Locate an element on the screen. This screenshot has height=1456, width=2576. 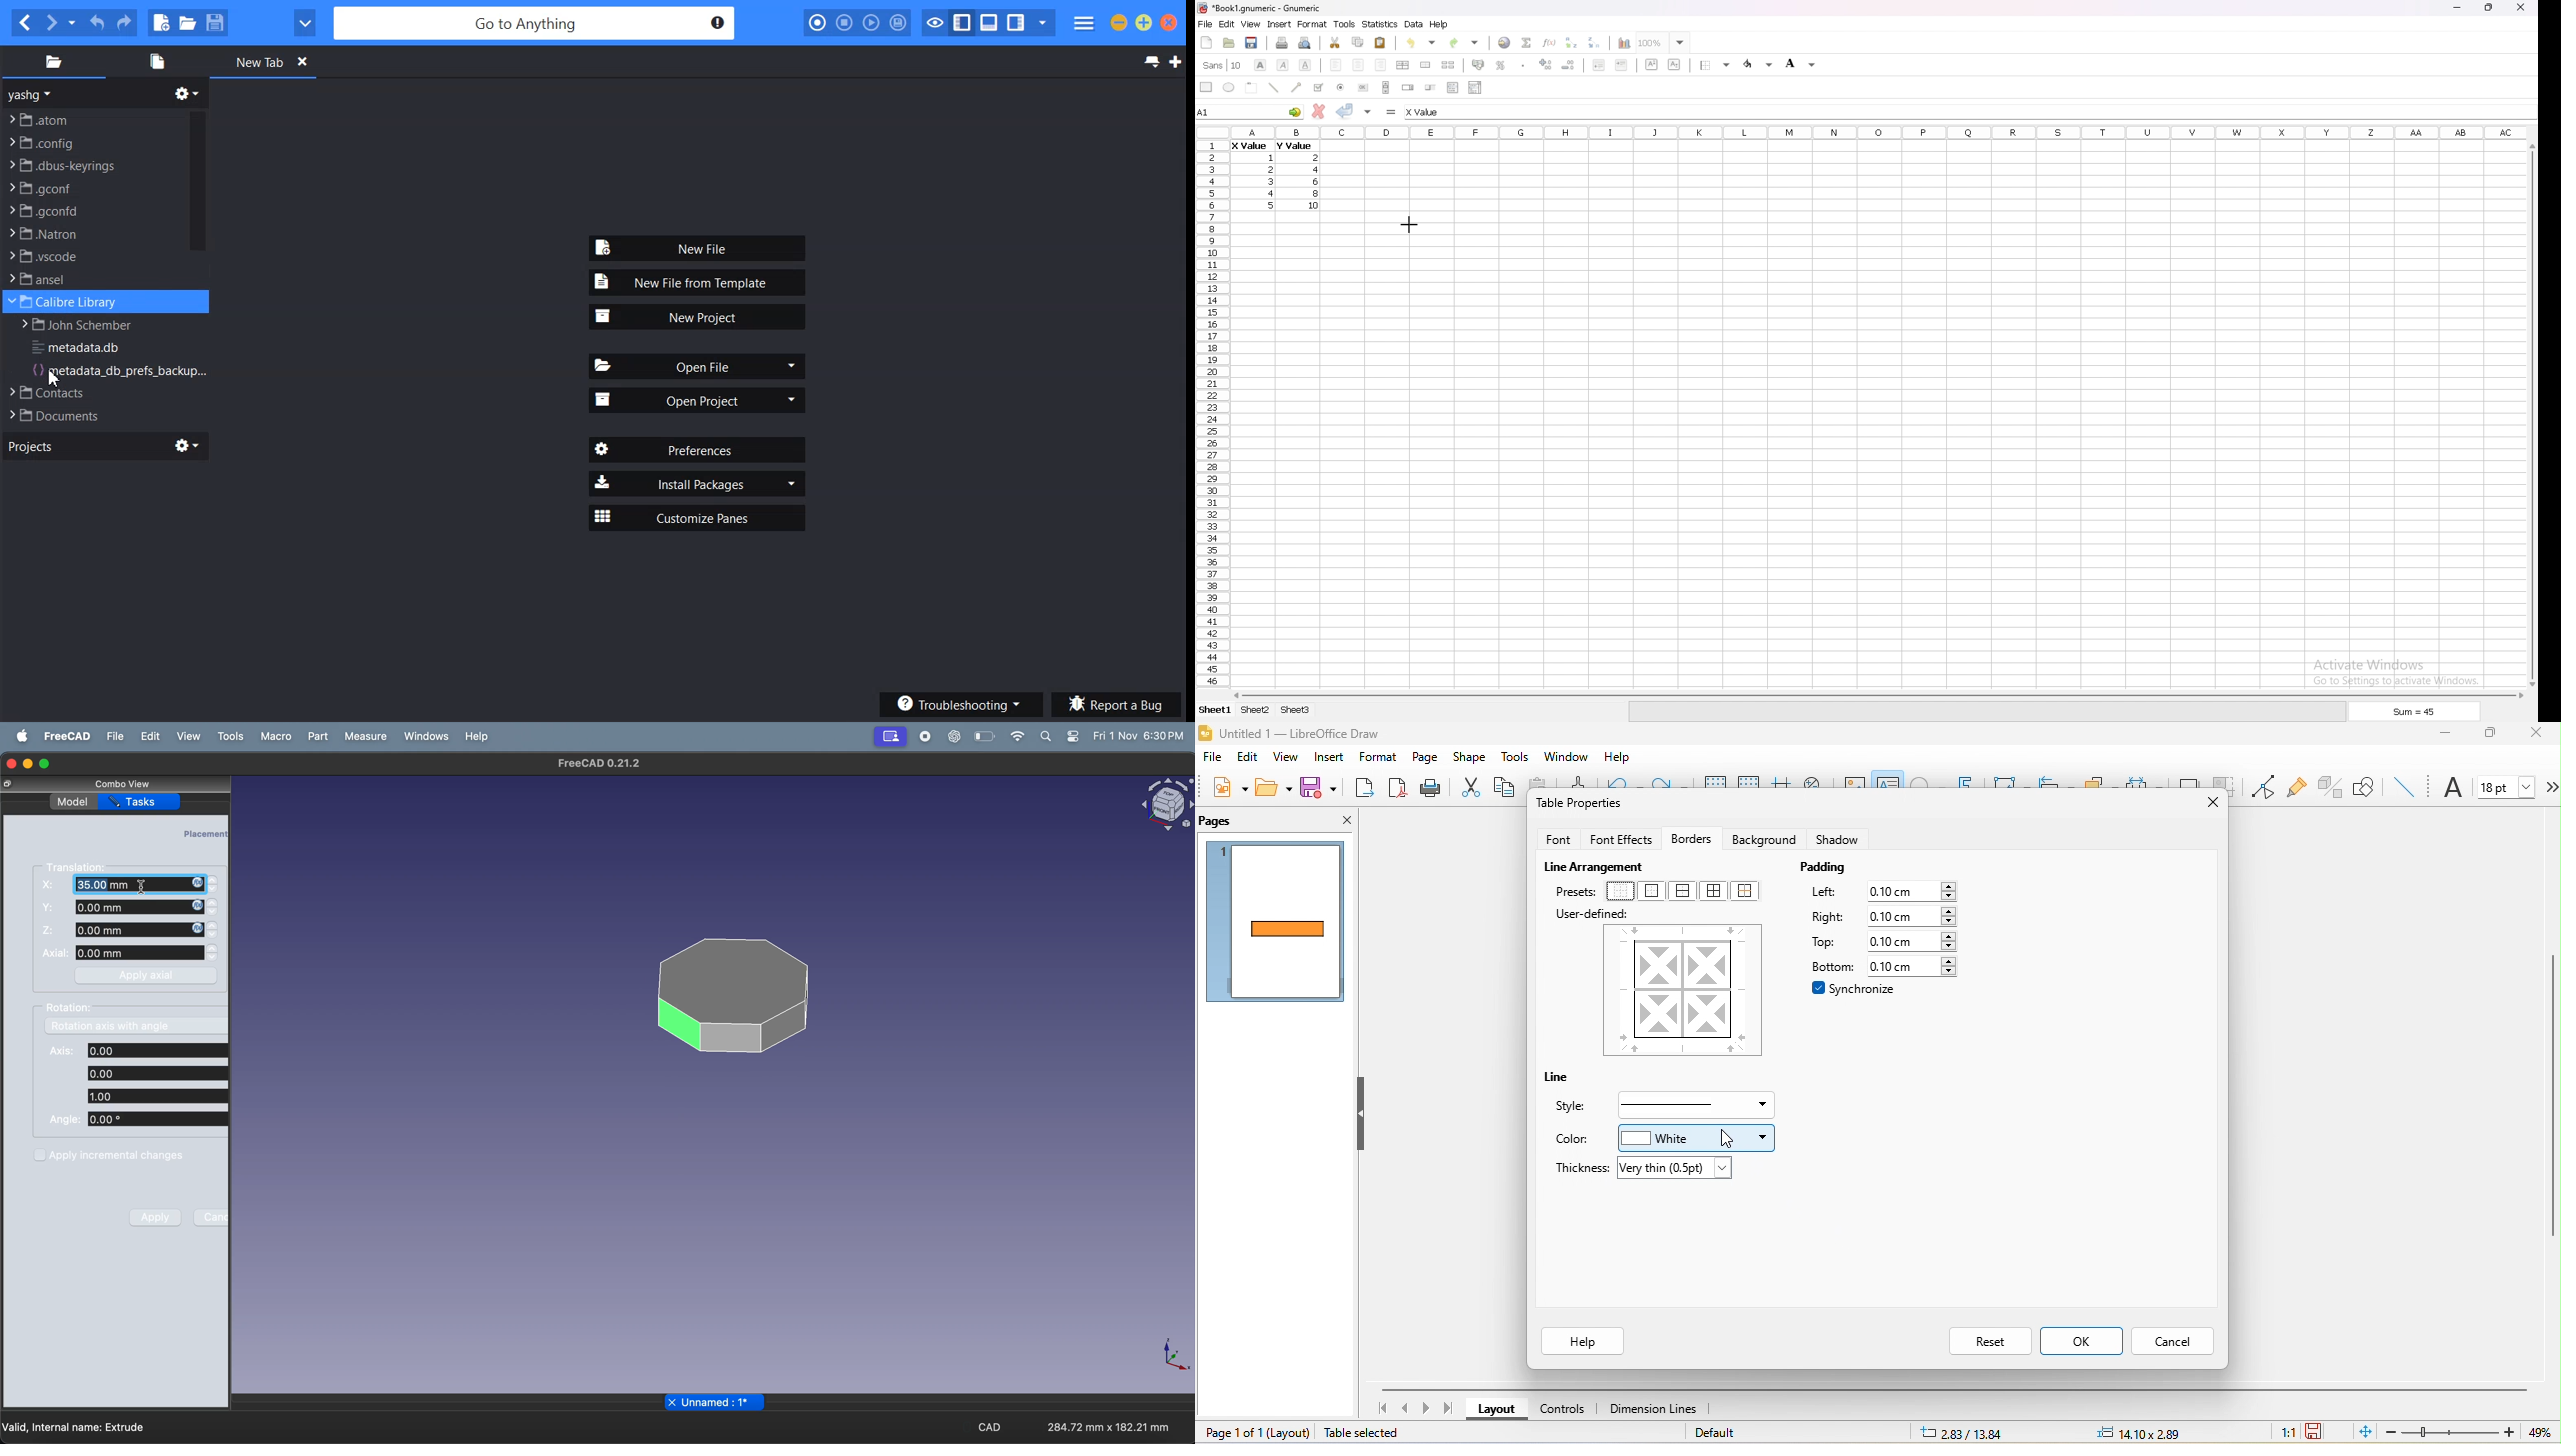
layout is located at coordinates (1289, 1432).